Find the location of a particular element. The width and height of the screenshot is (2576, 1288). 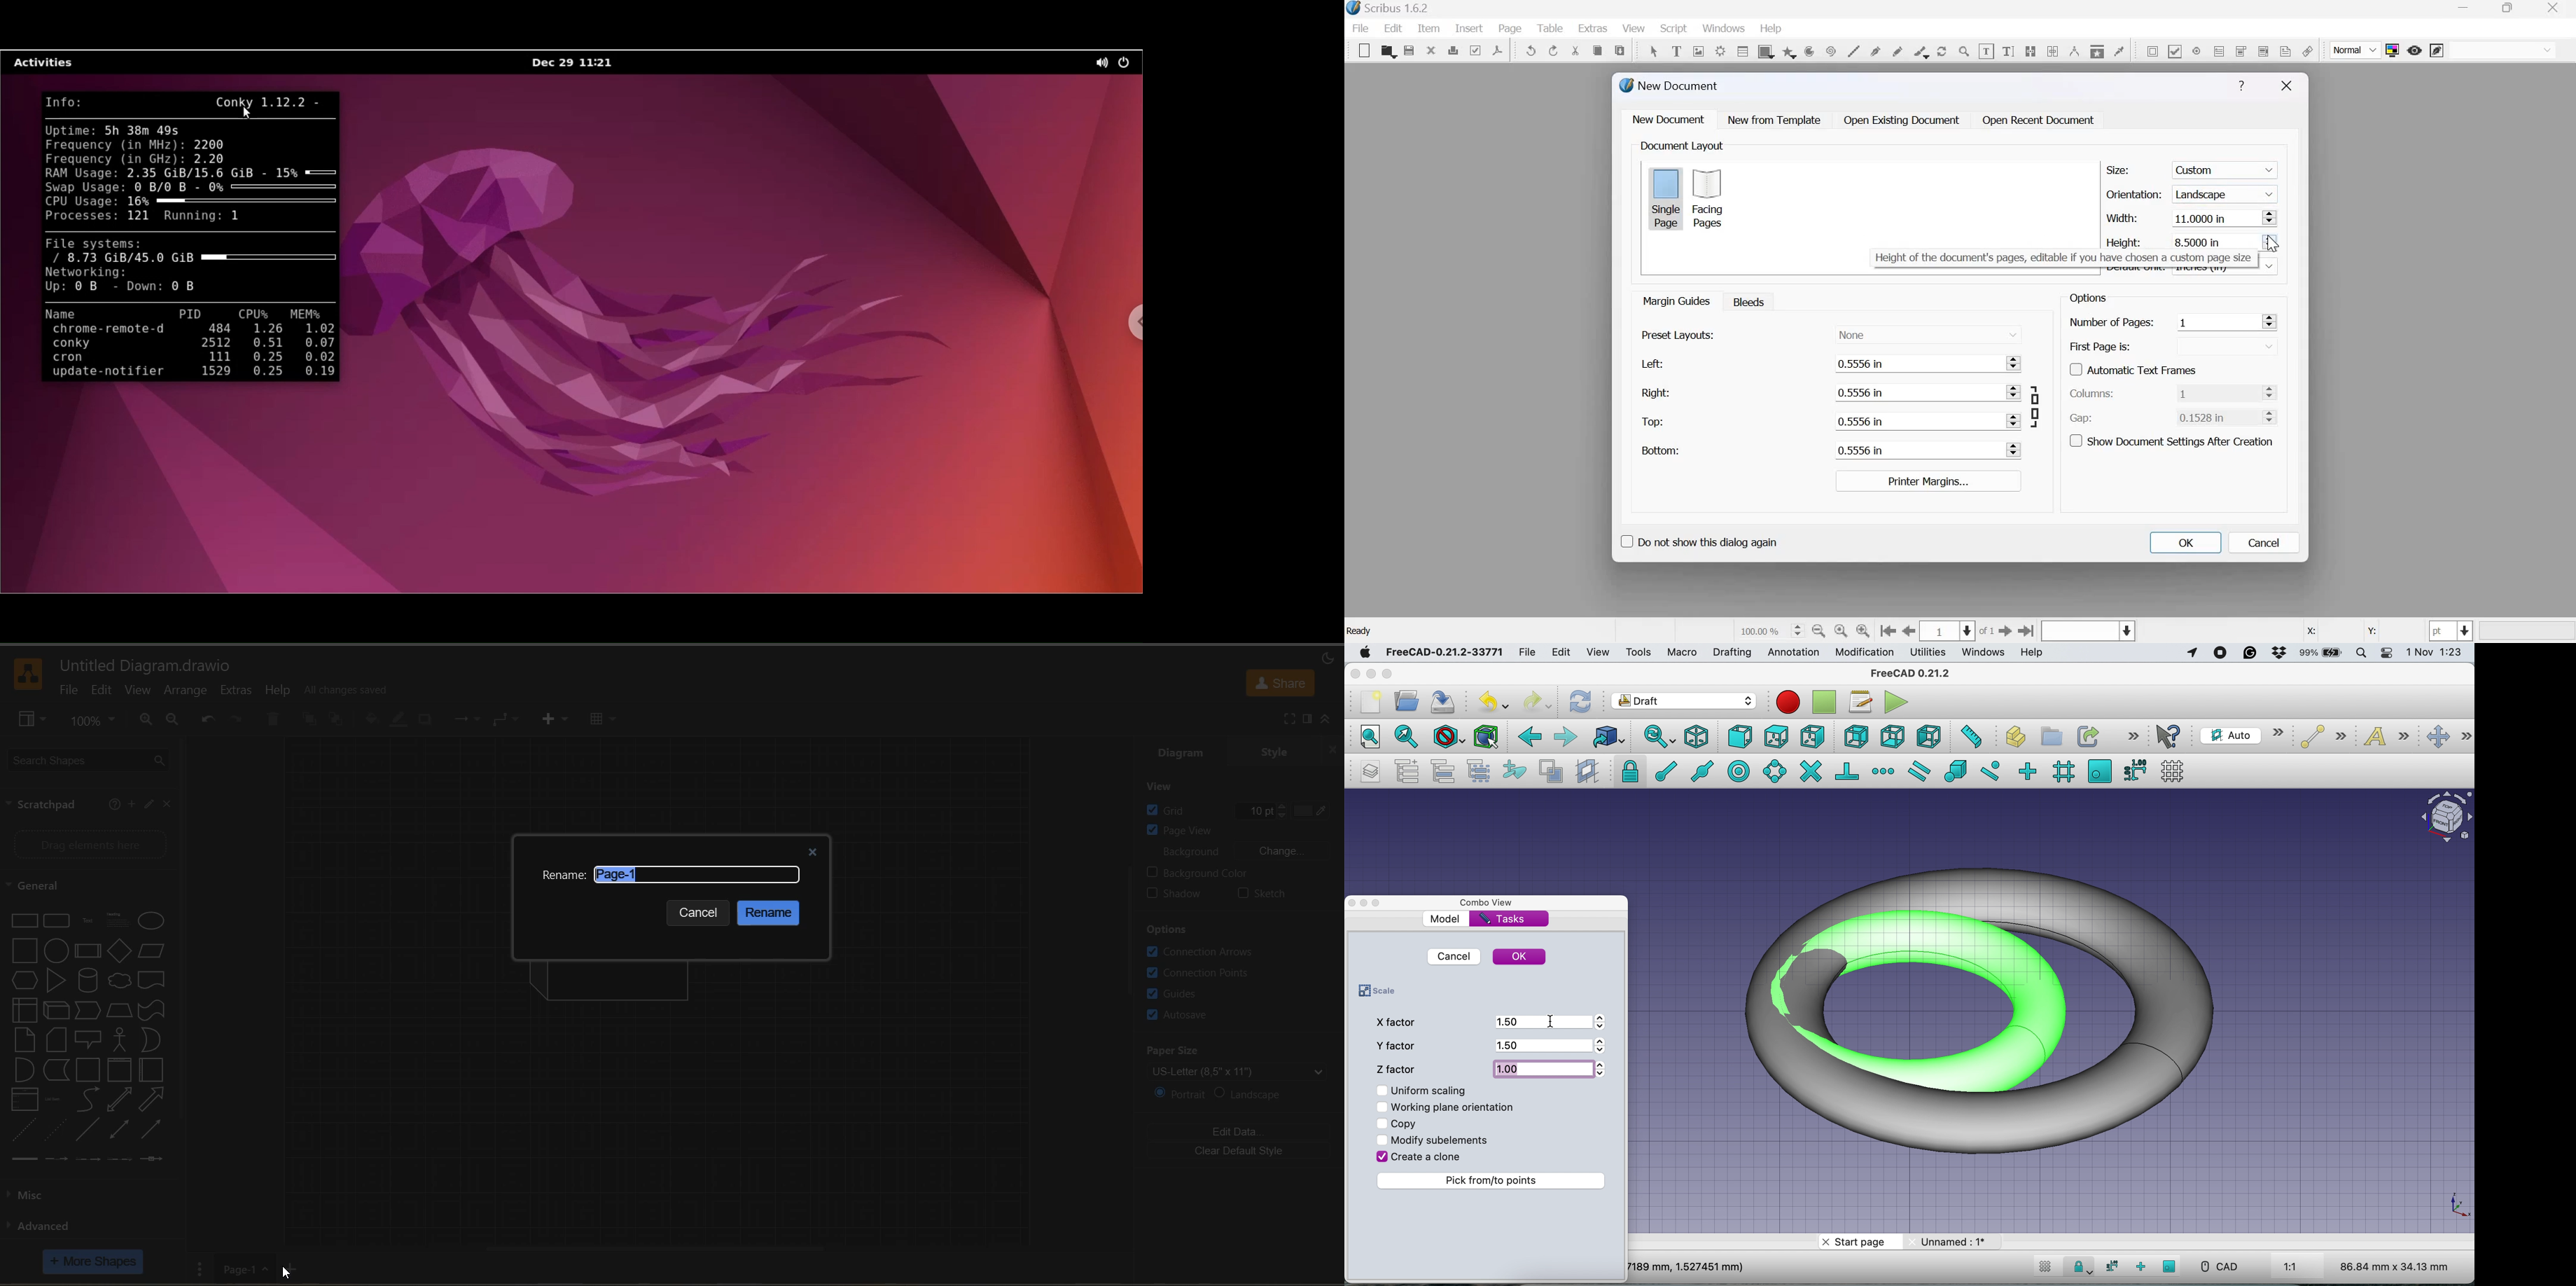

11.0000 in is located at coordinates (2215, 219).